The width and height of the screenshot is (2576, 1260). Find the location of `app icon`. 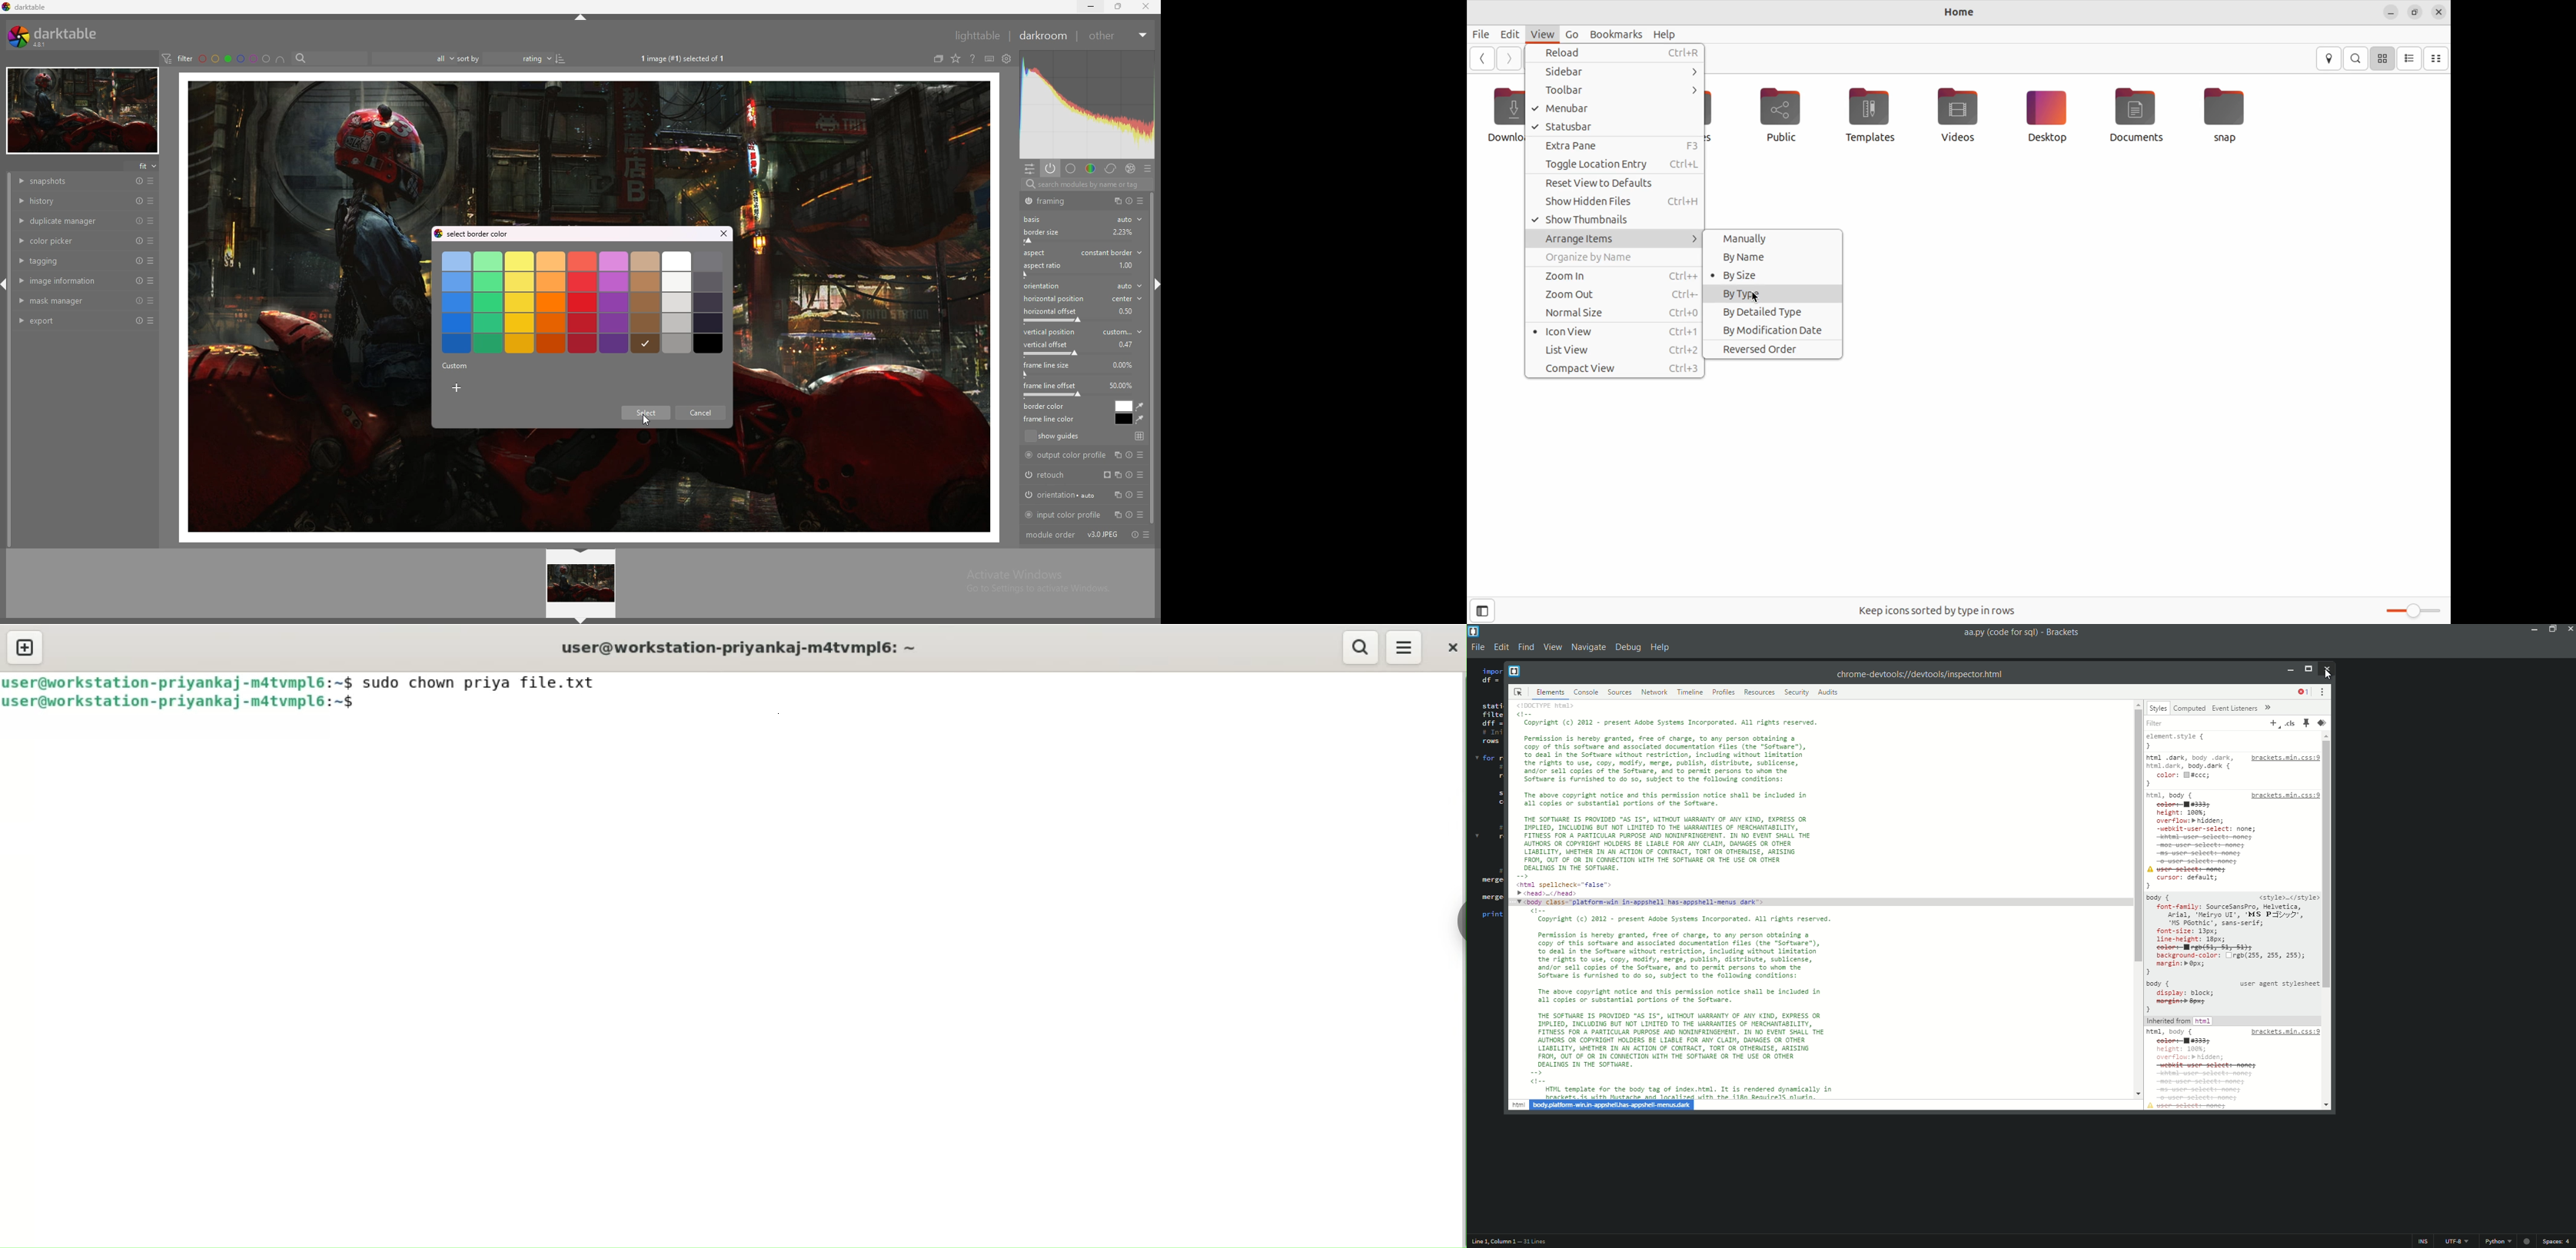

app icon is located at coordinates (1475, 631).